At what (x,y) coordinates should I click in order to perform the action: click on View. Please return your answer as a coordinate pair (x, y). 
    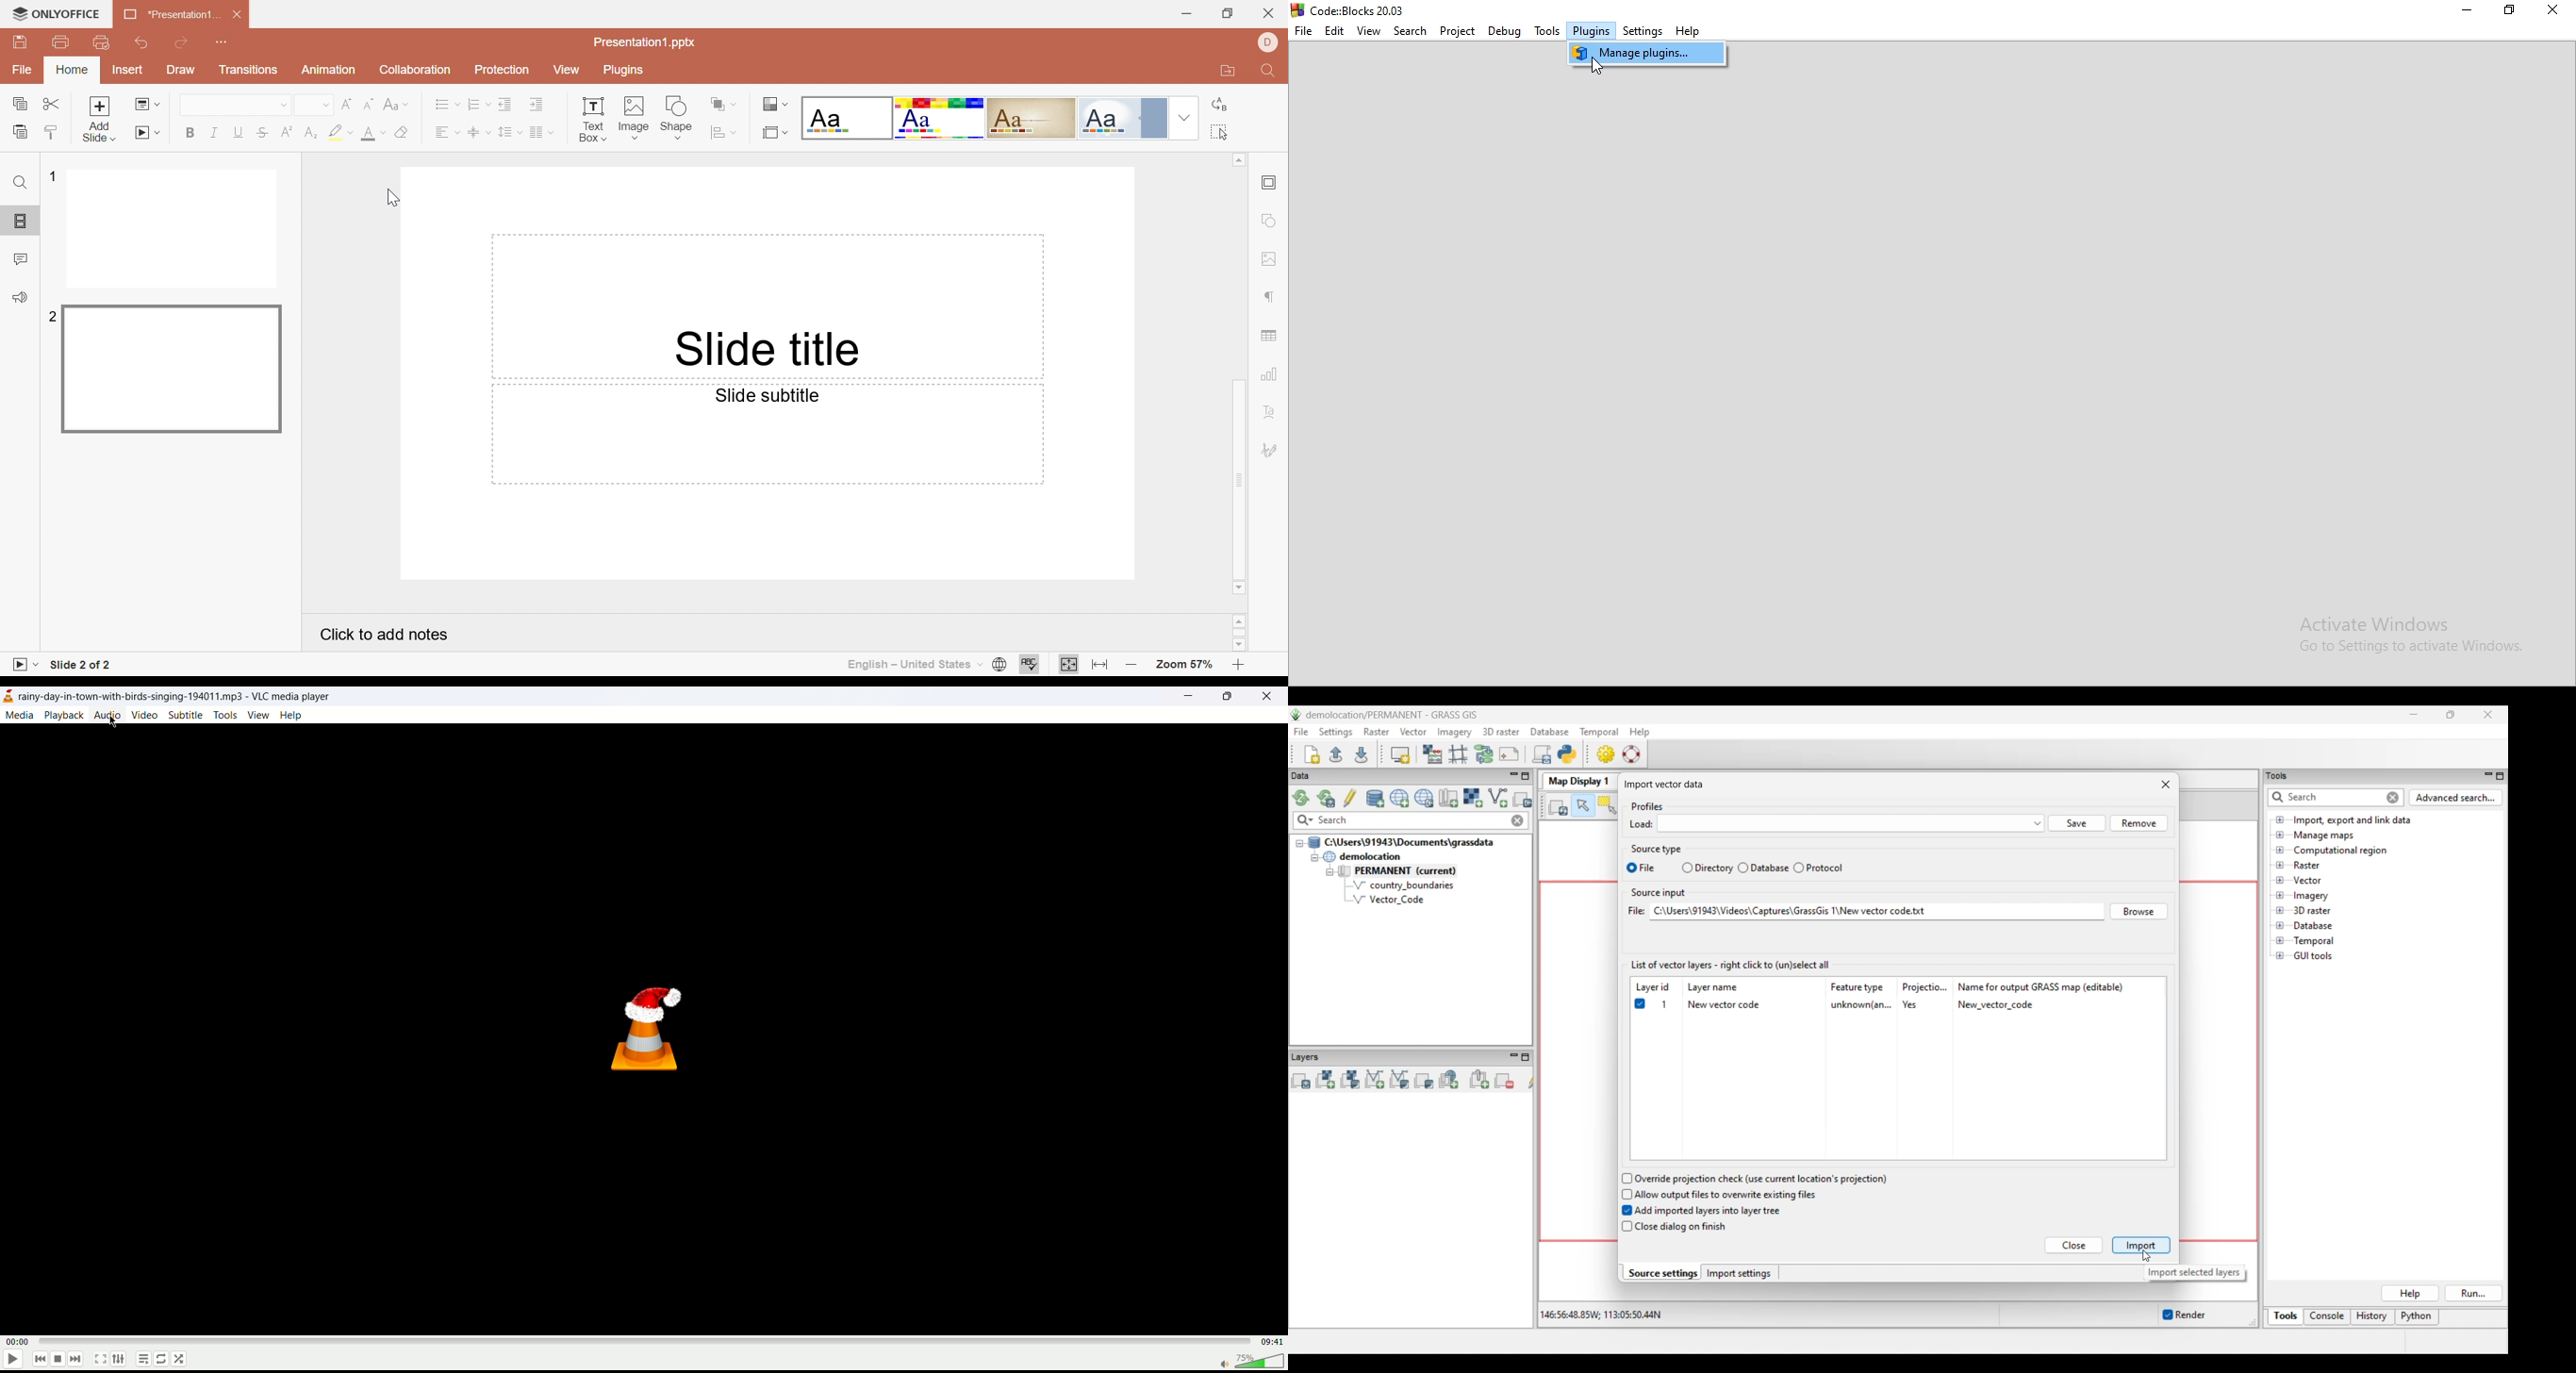
    Looking at the image, I should click on (1368, 31).